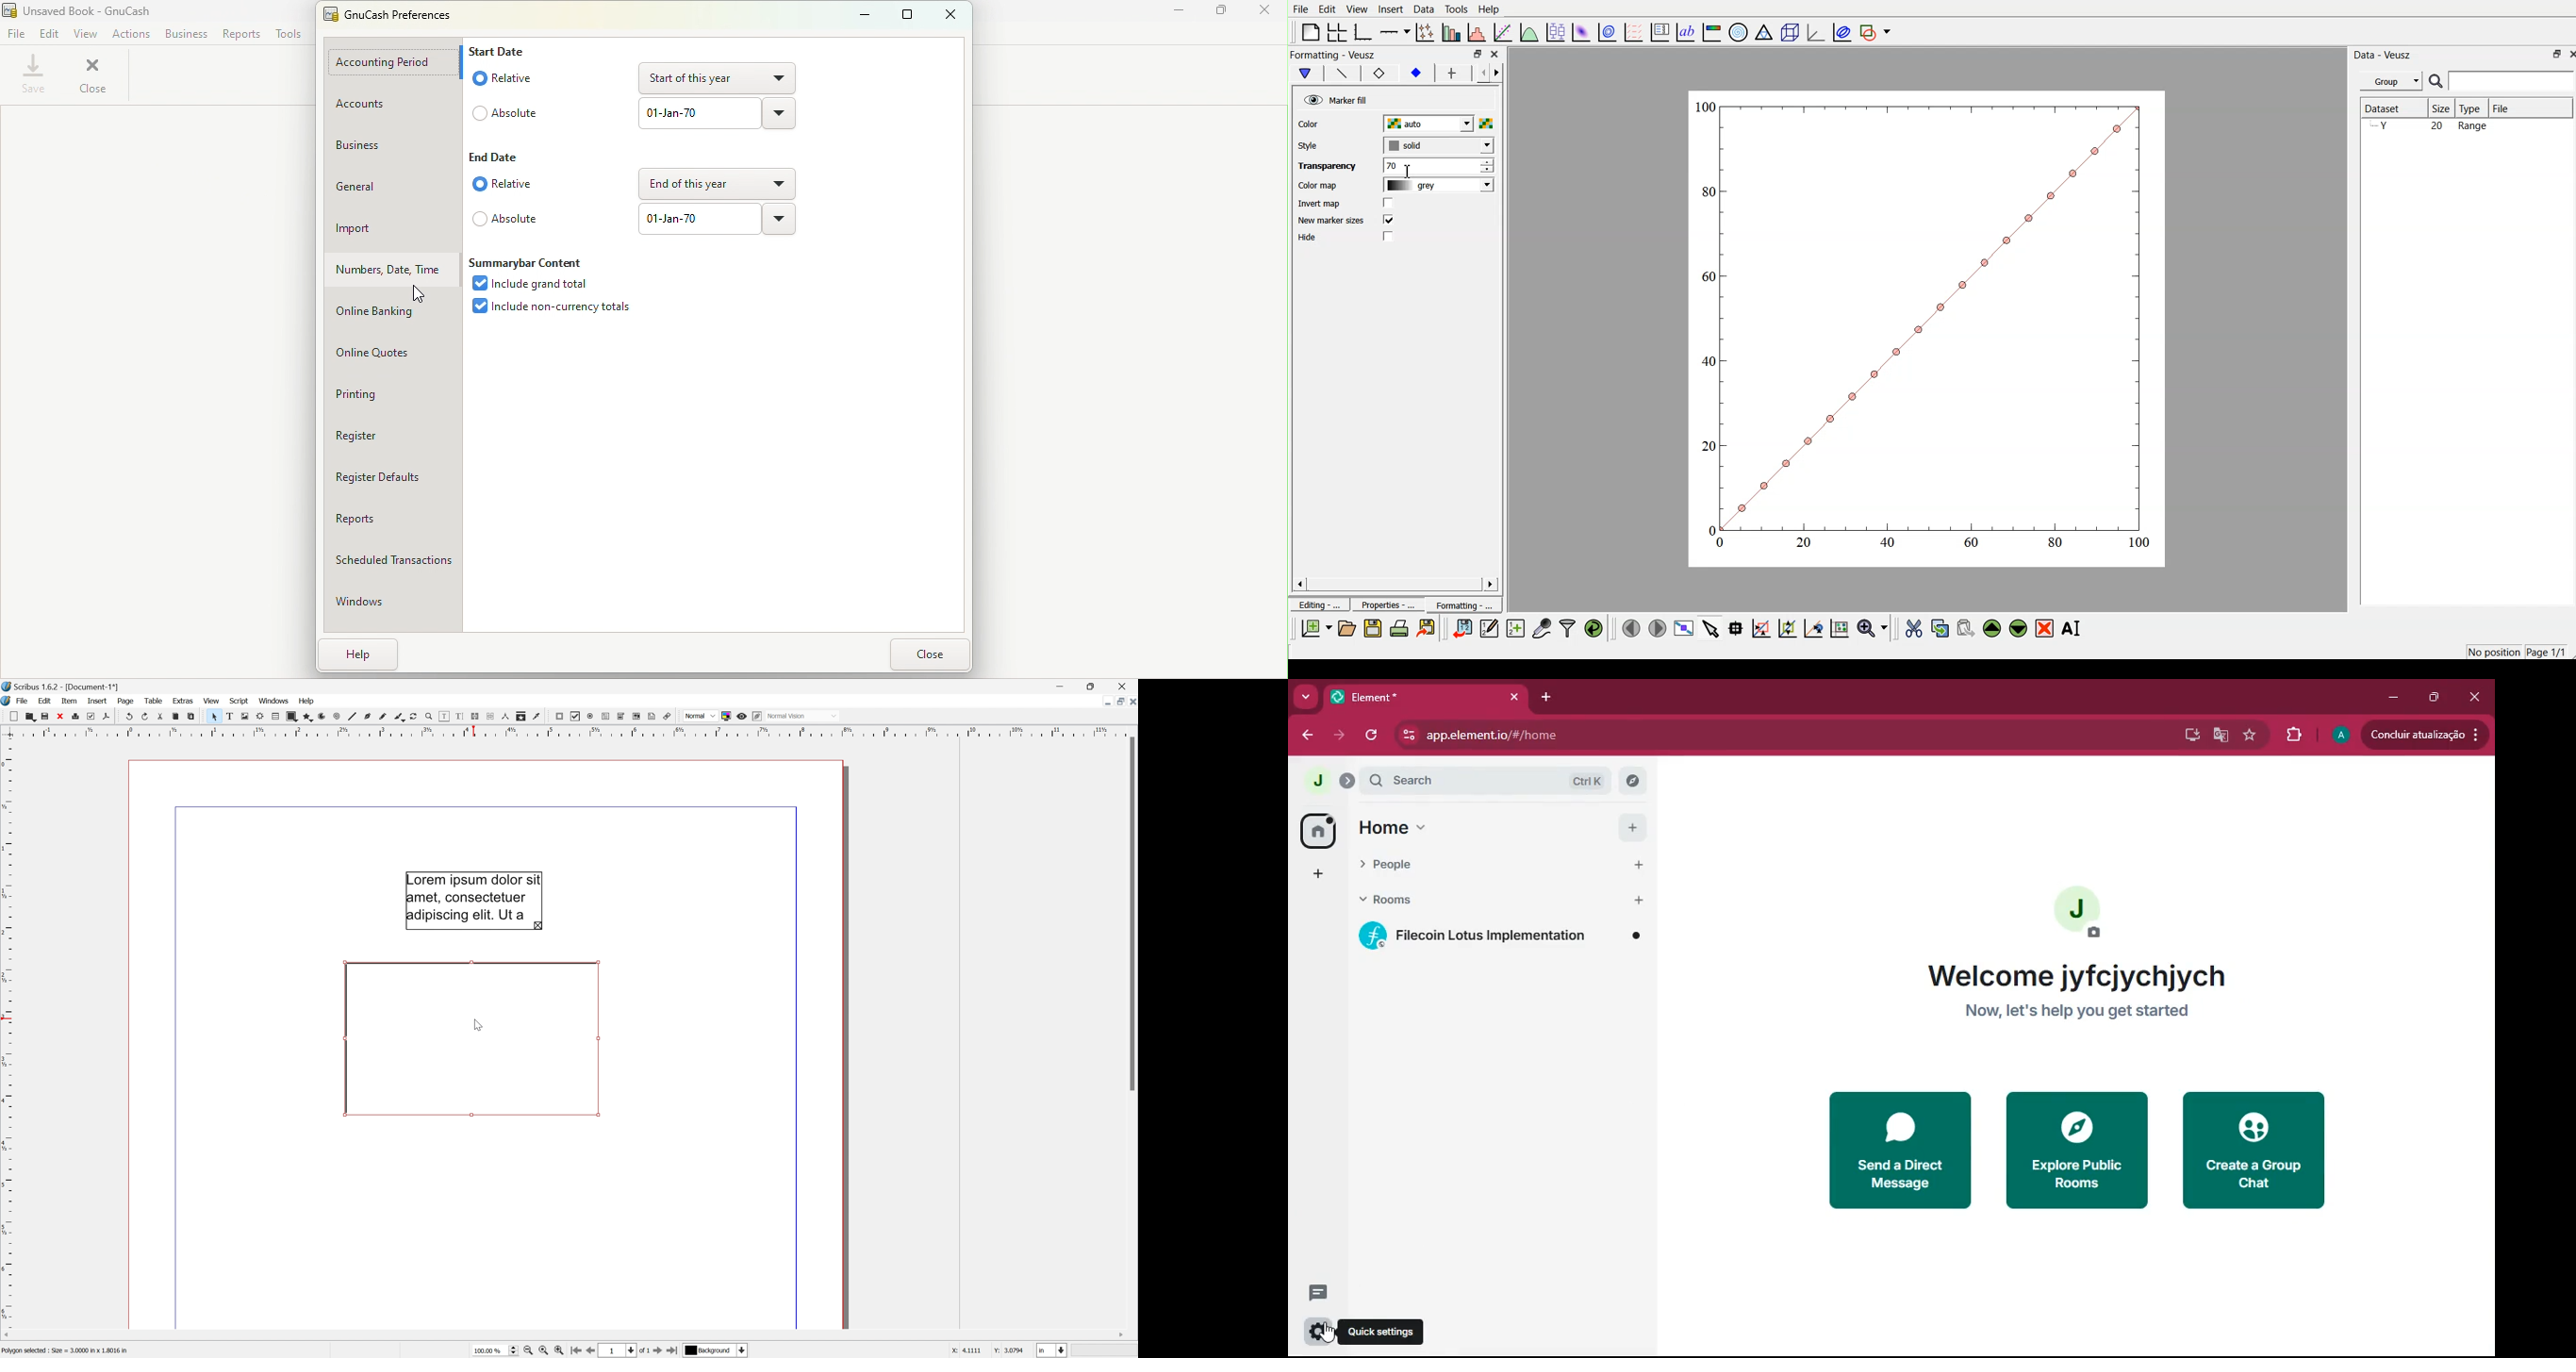 Image resolution: width=2576 pixels, height=1372 pixels. Describe the element at coordinates (44, 702) in the screenshot. I see `Edit` at that location.